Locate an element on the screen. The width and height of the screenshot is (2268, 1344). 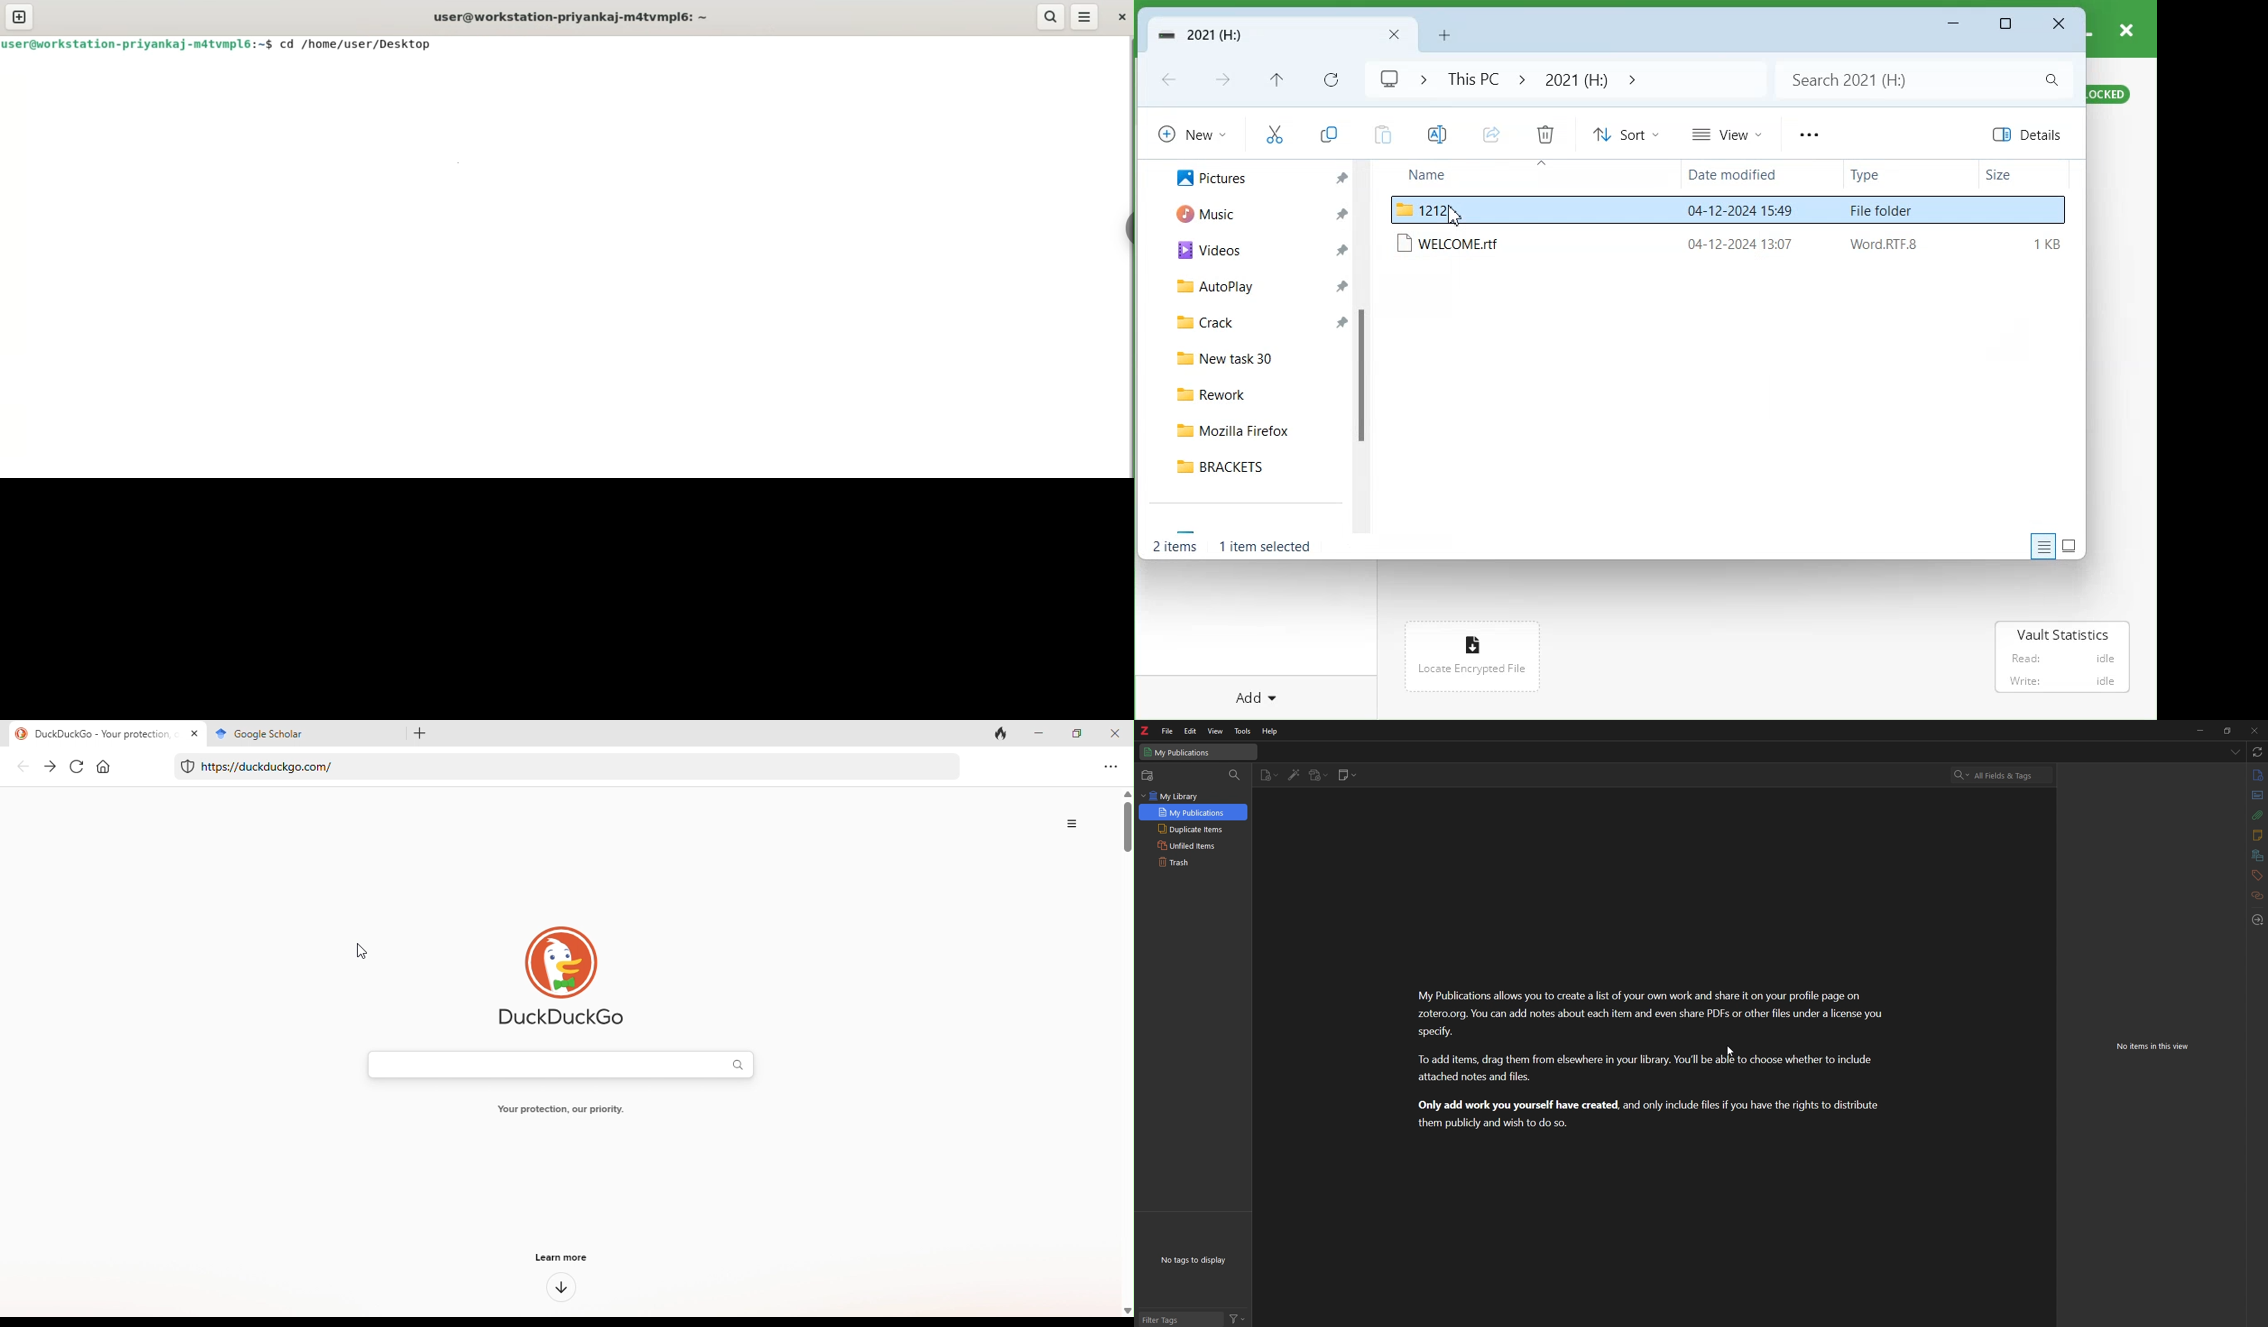
move up is located at coordinates (1127, 793).